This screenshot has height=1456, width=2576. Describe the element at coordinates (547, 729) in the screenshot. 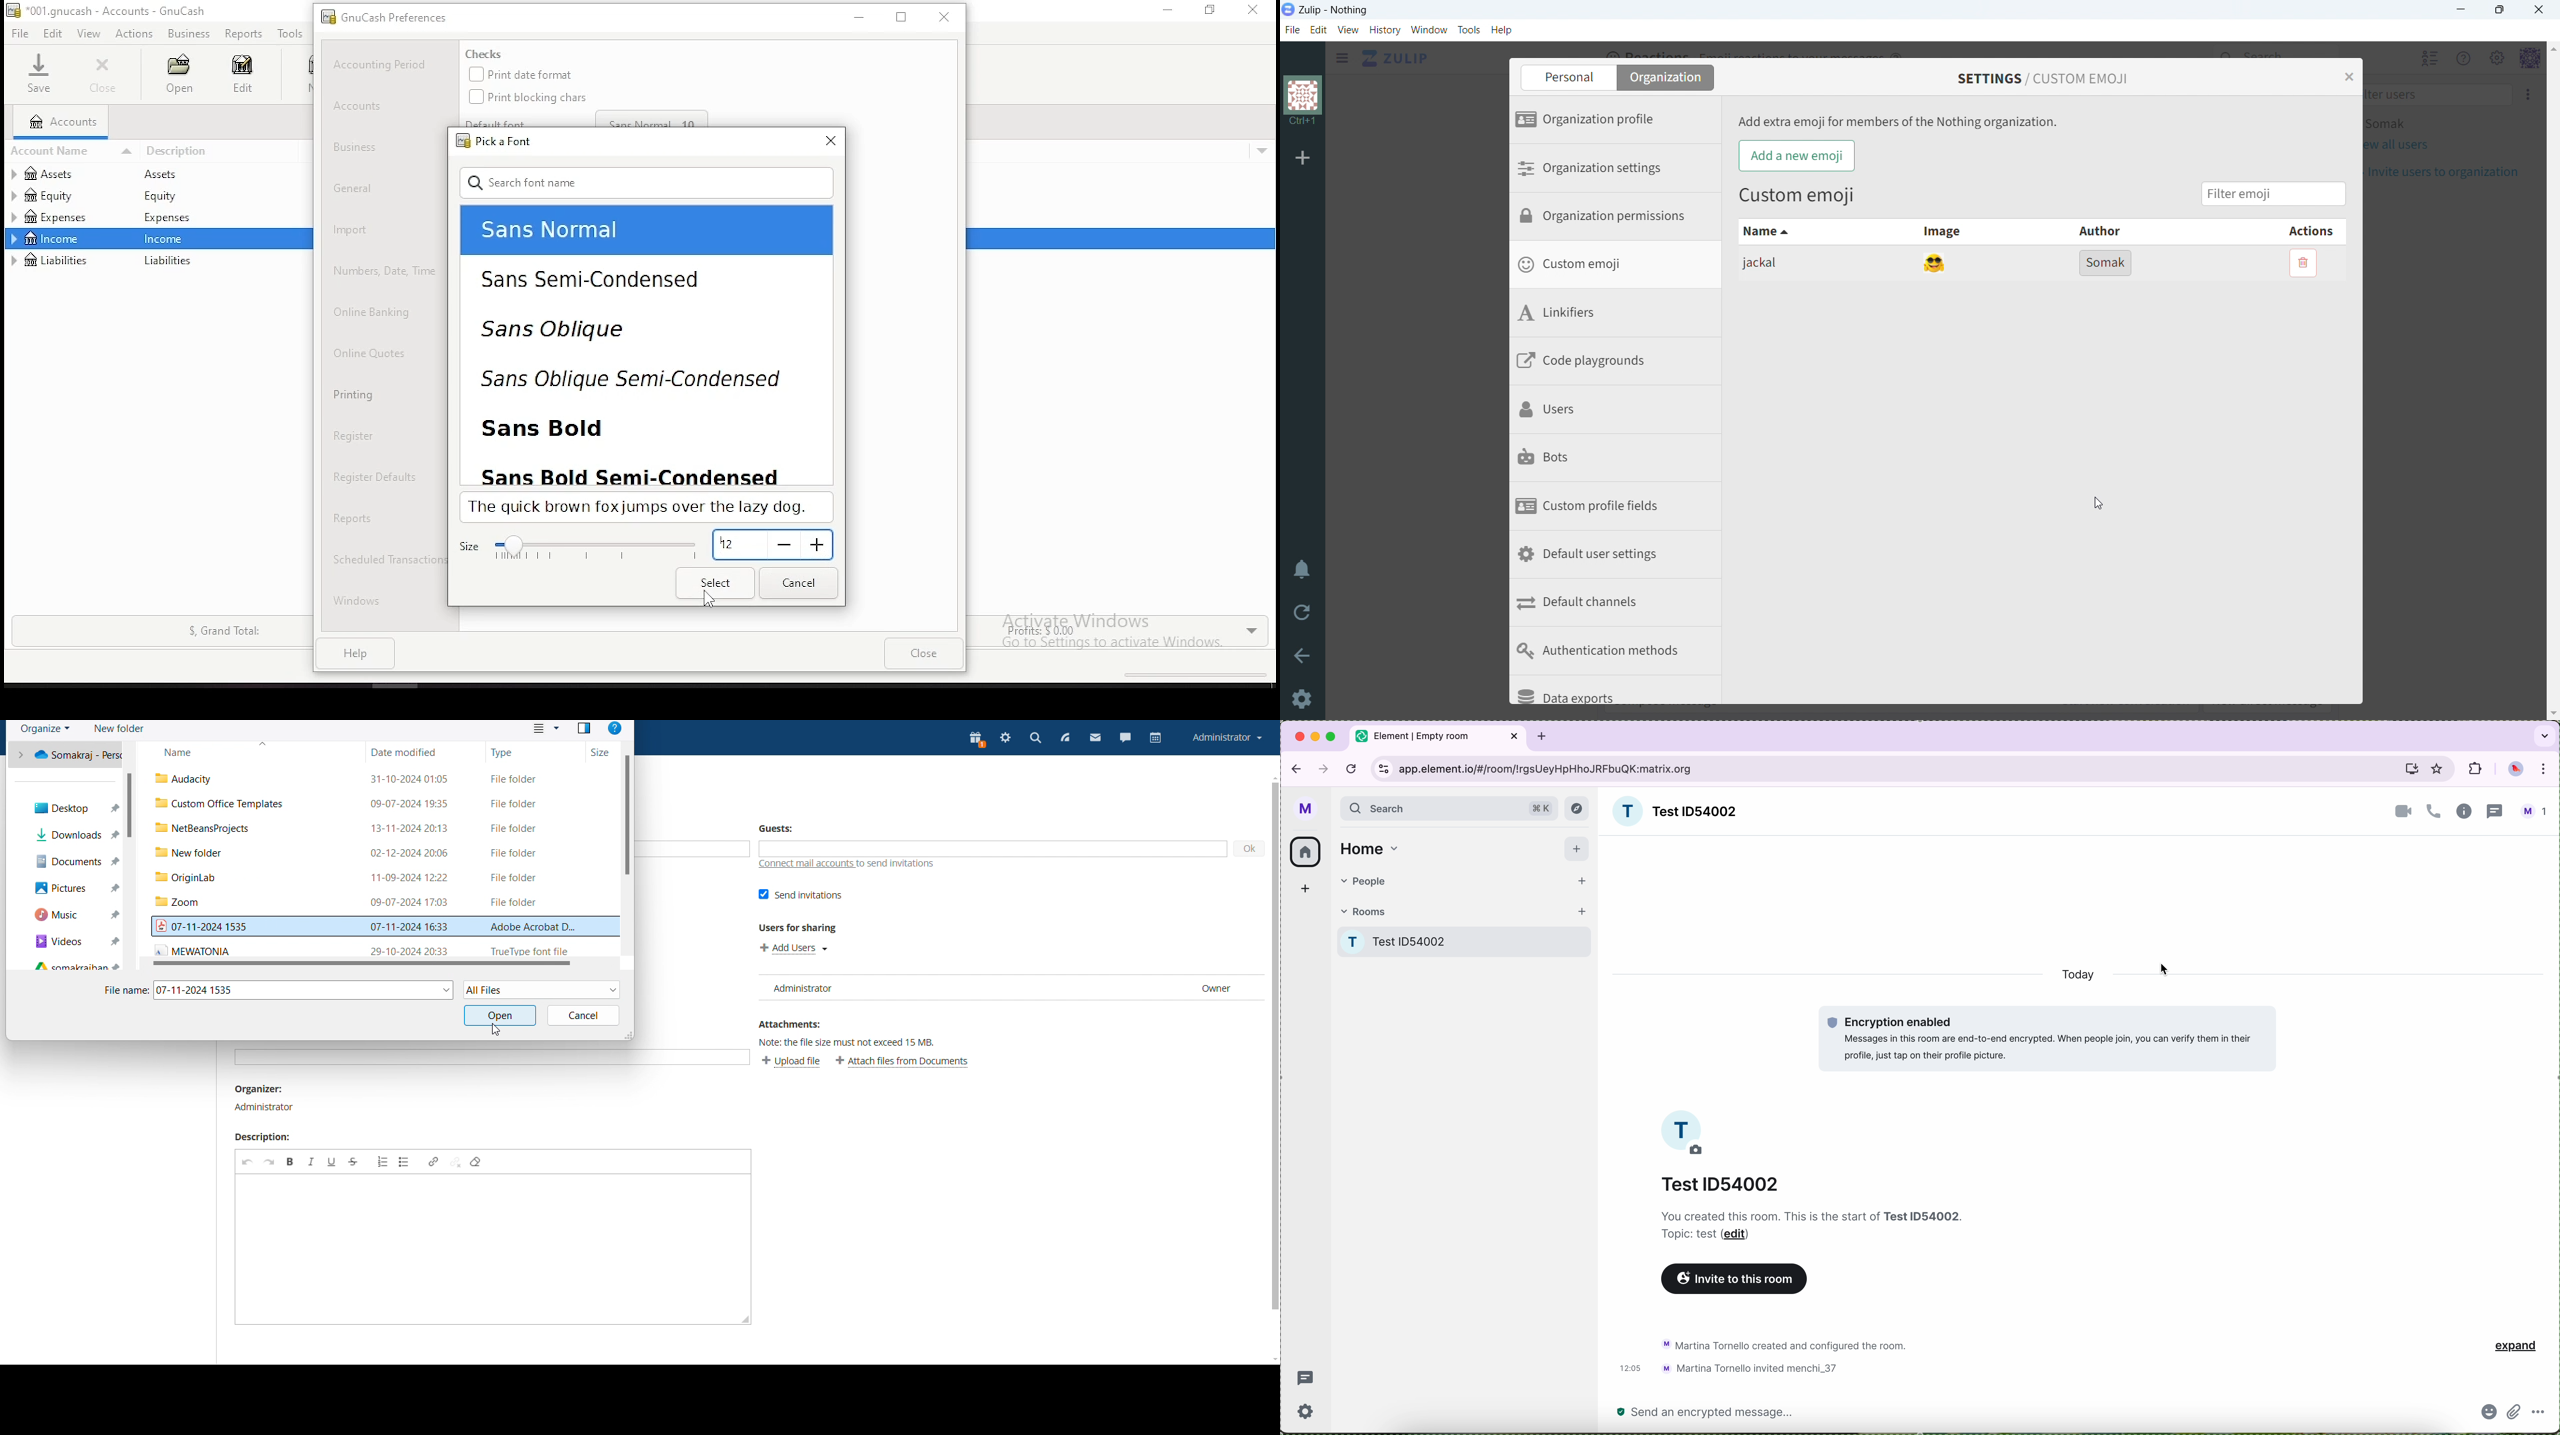

I see `view` at that location.